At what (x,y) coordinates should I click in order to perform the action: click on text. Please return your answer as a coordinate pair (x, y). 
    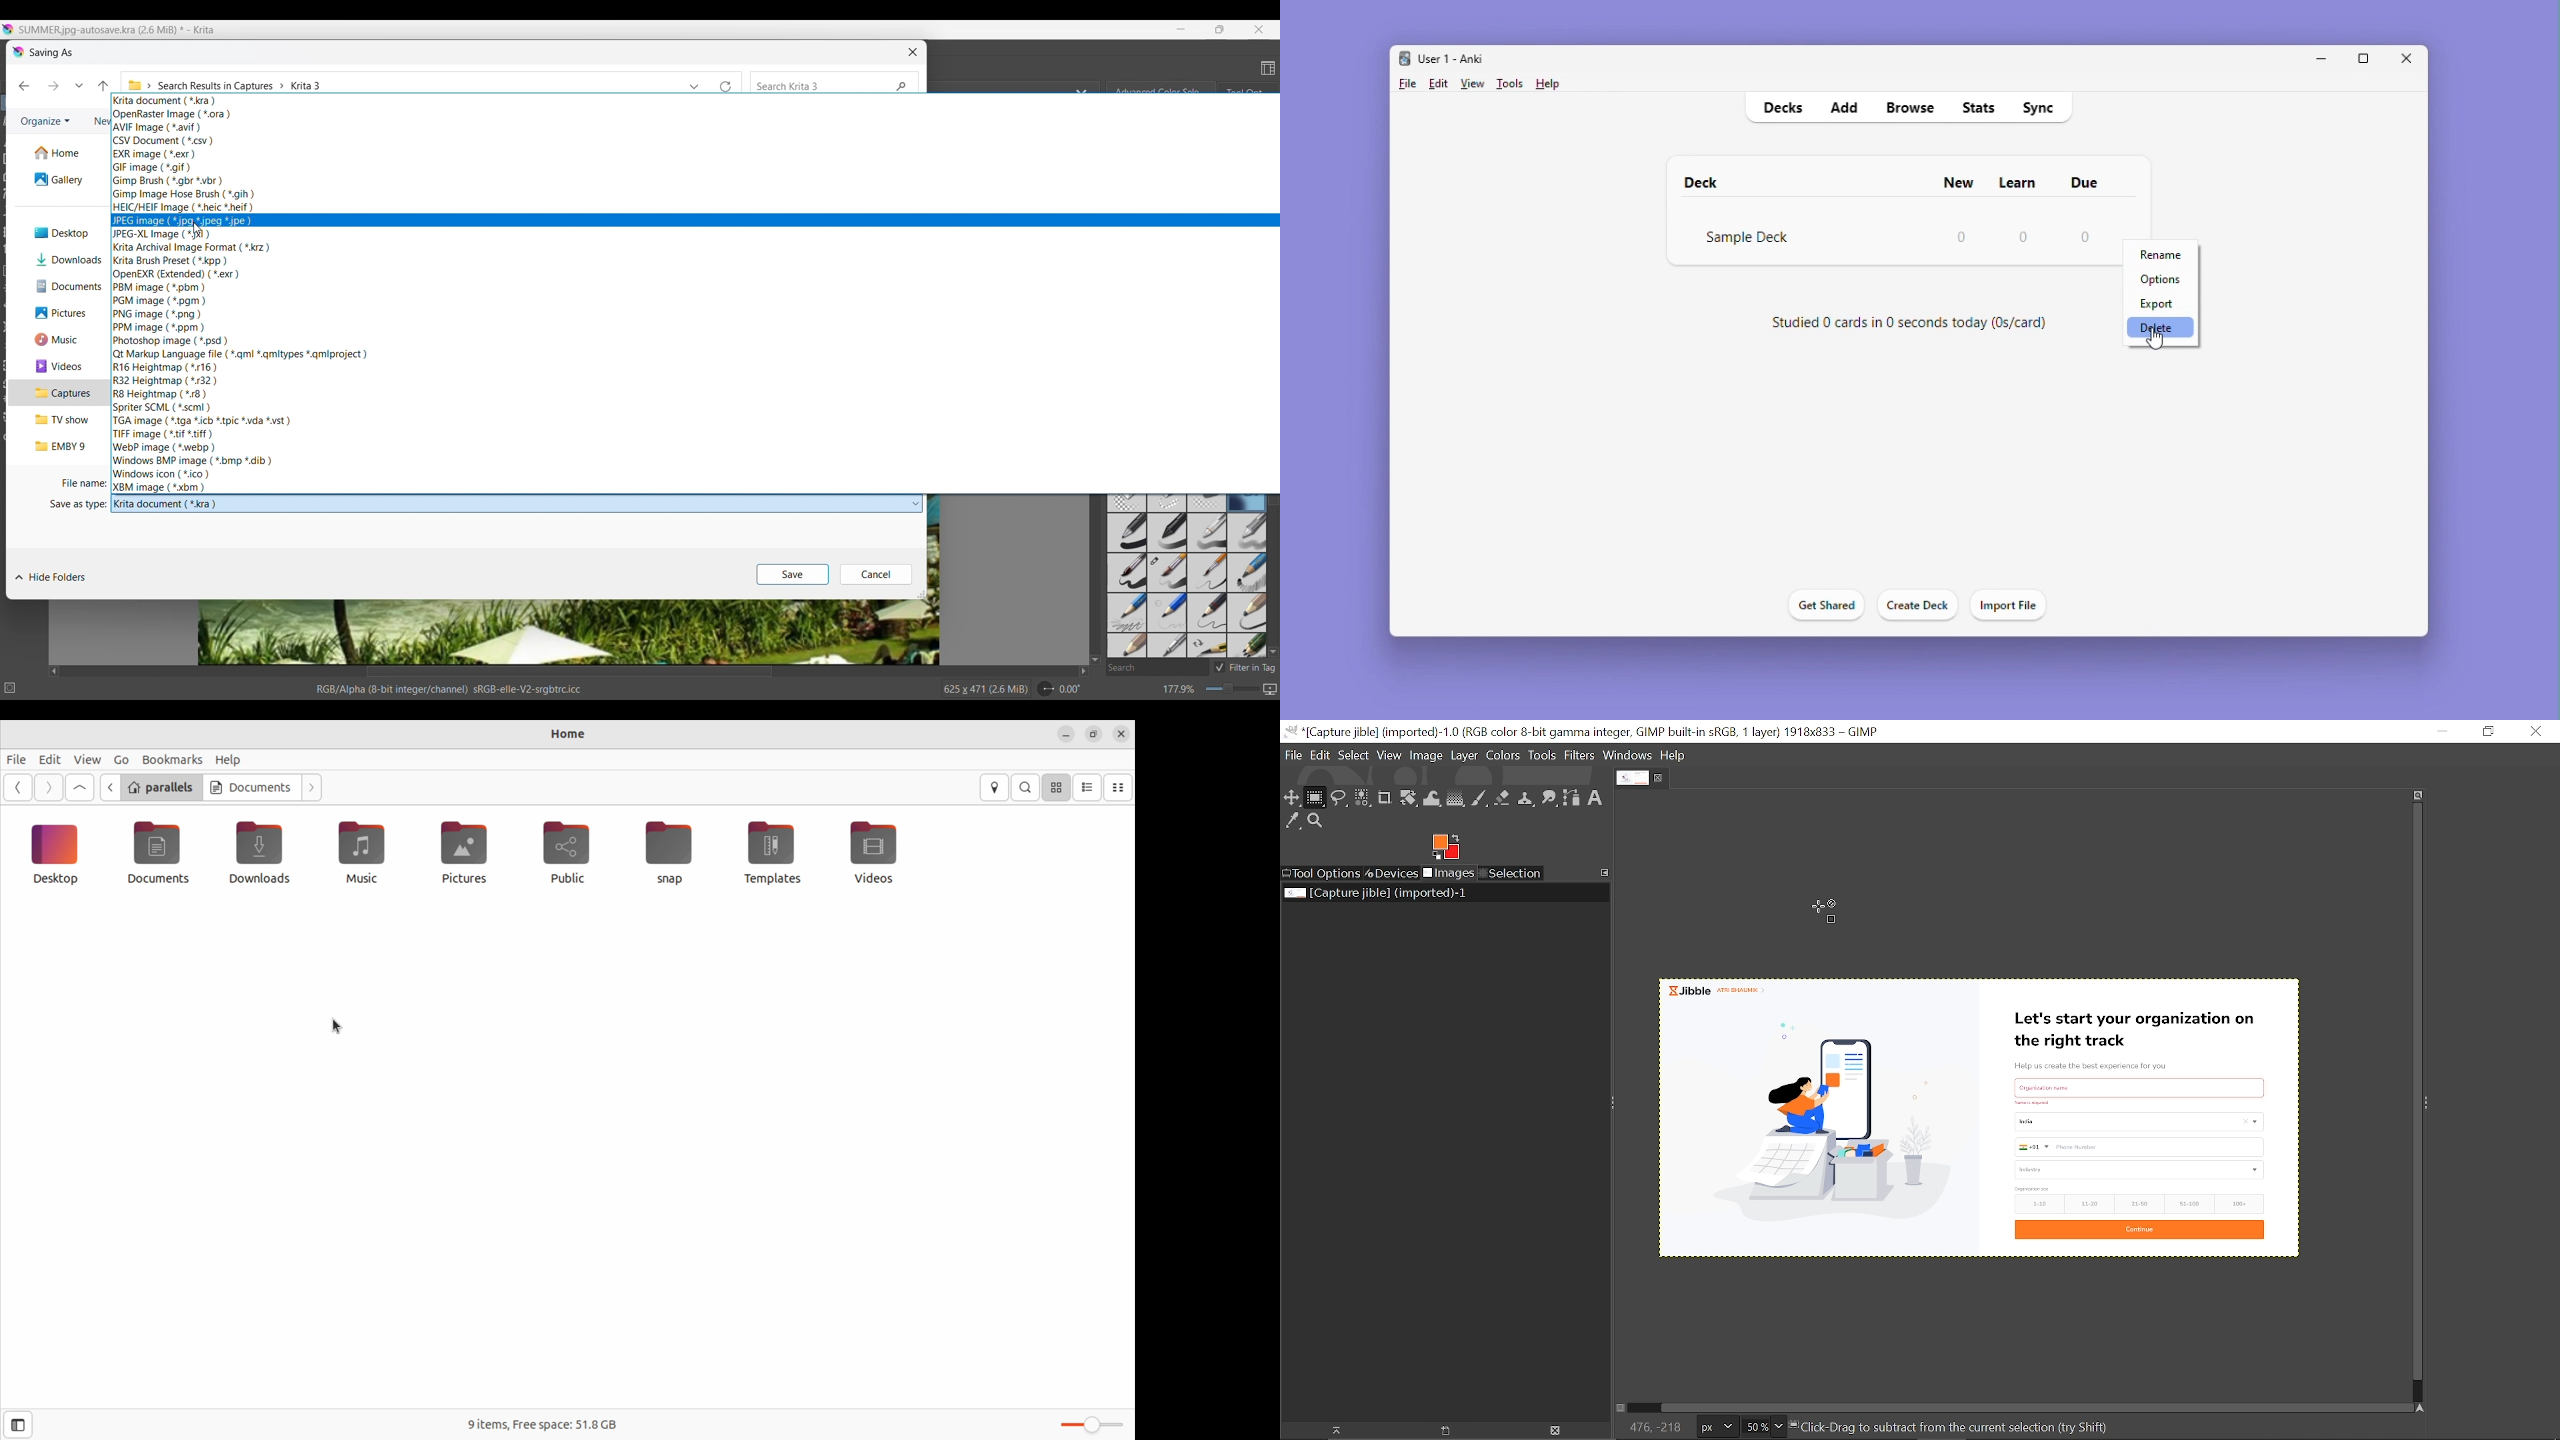
    Looking at the image, I should click on (2140, 1085).